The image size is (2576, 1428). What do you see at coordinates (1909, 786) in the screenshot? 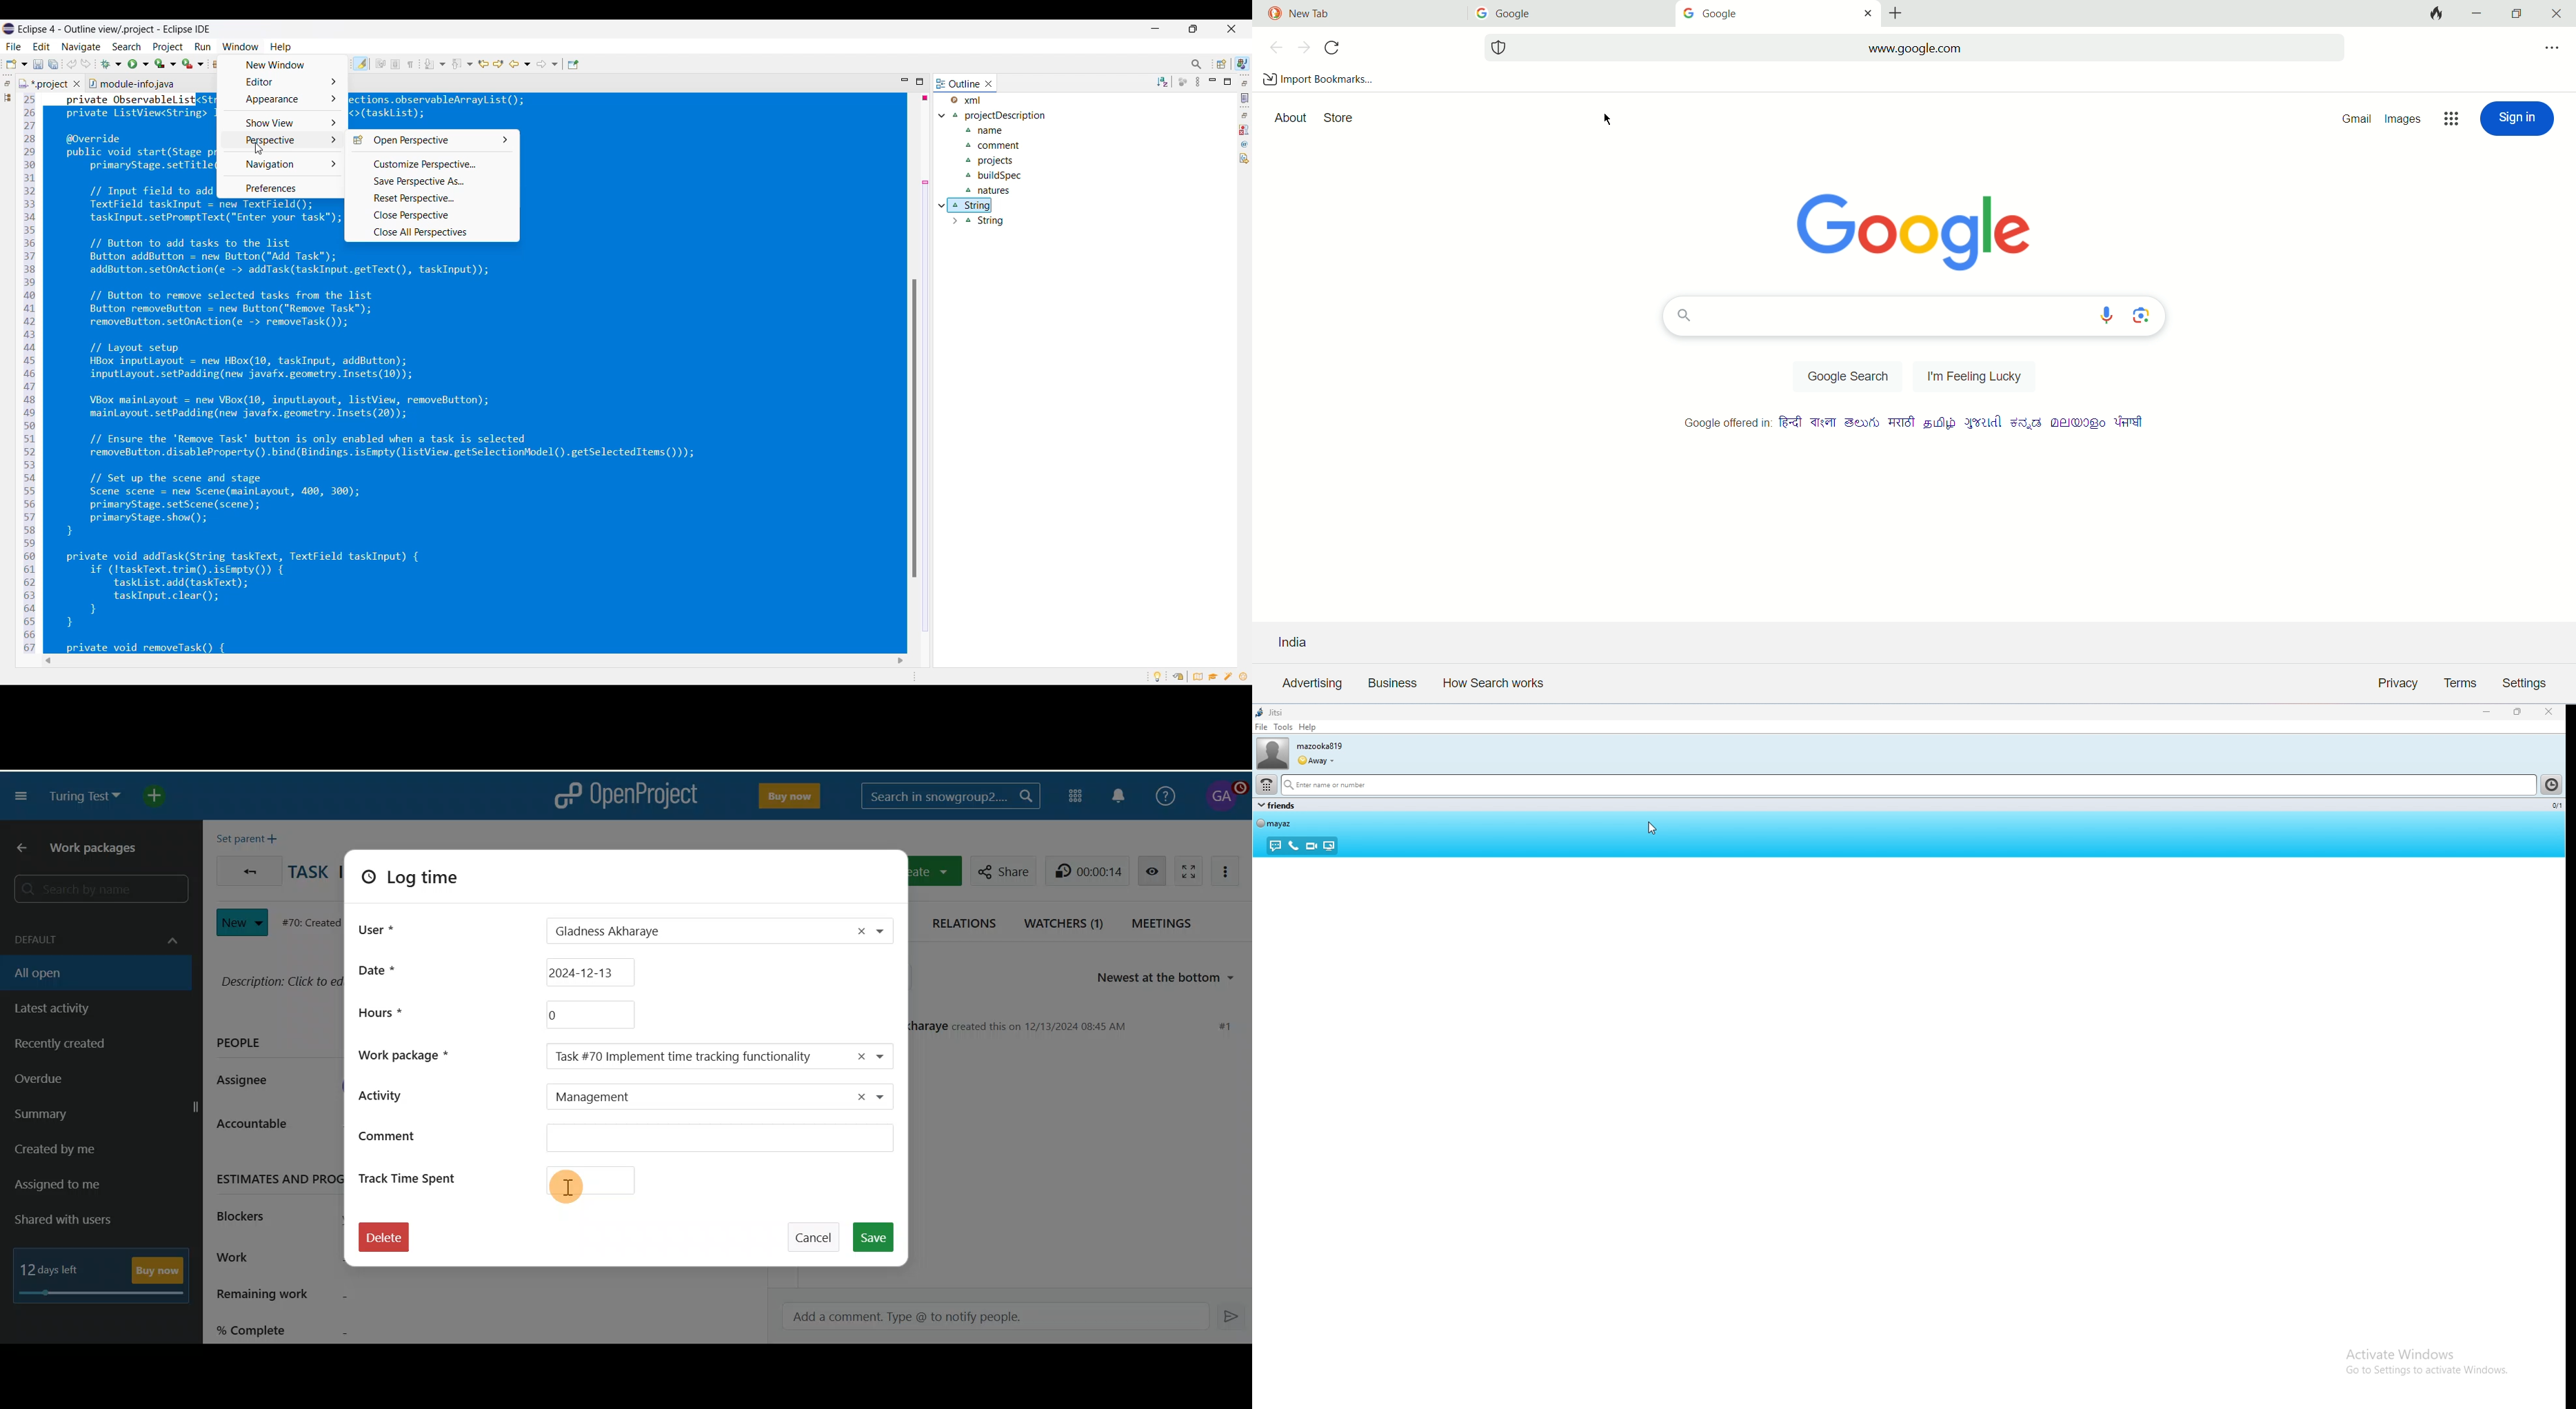
I see `search bar` at bounding box center [1909, 786].